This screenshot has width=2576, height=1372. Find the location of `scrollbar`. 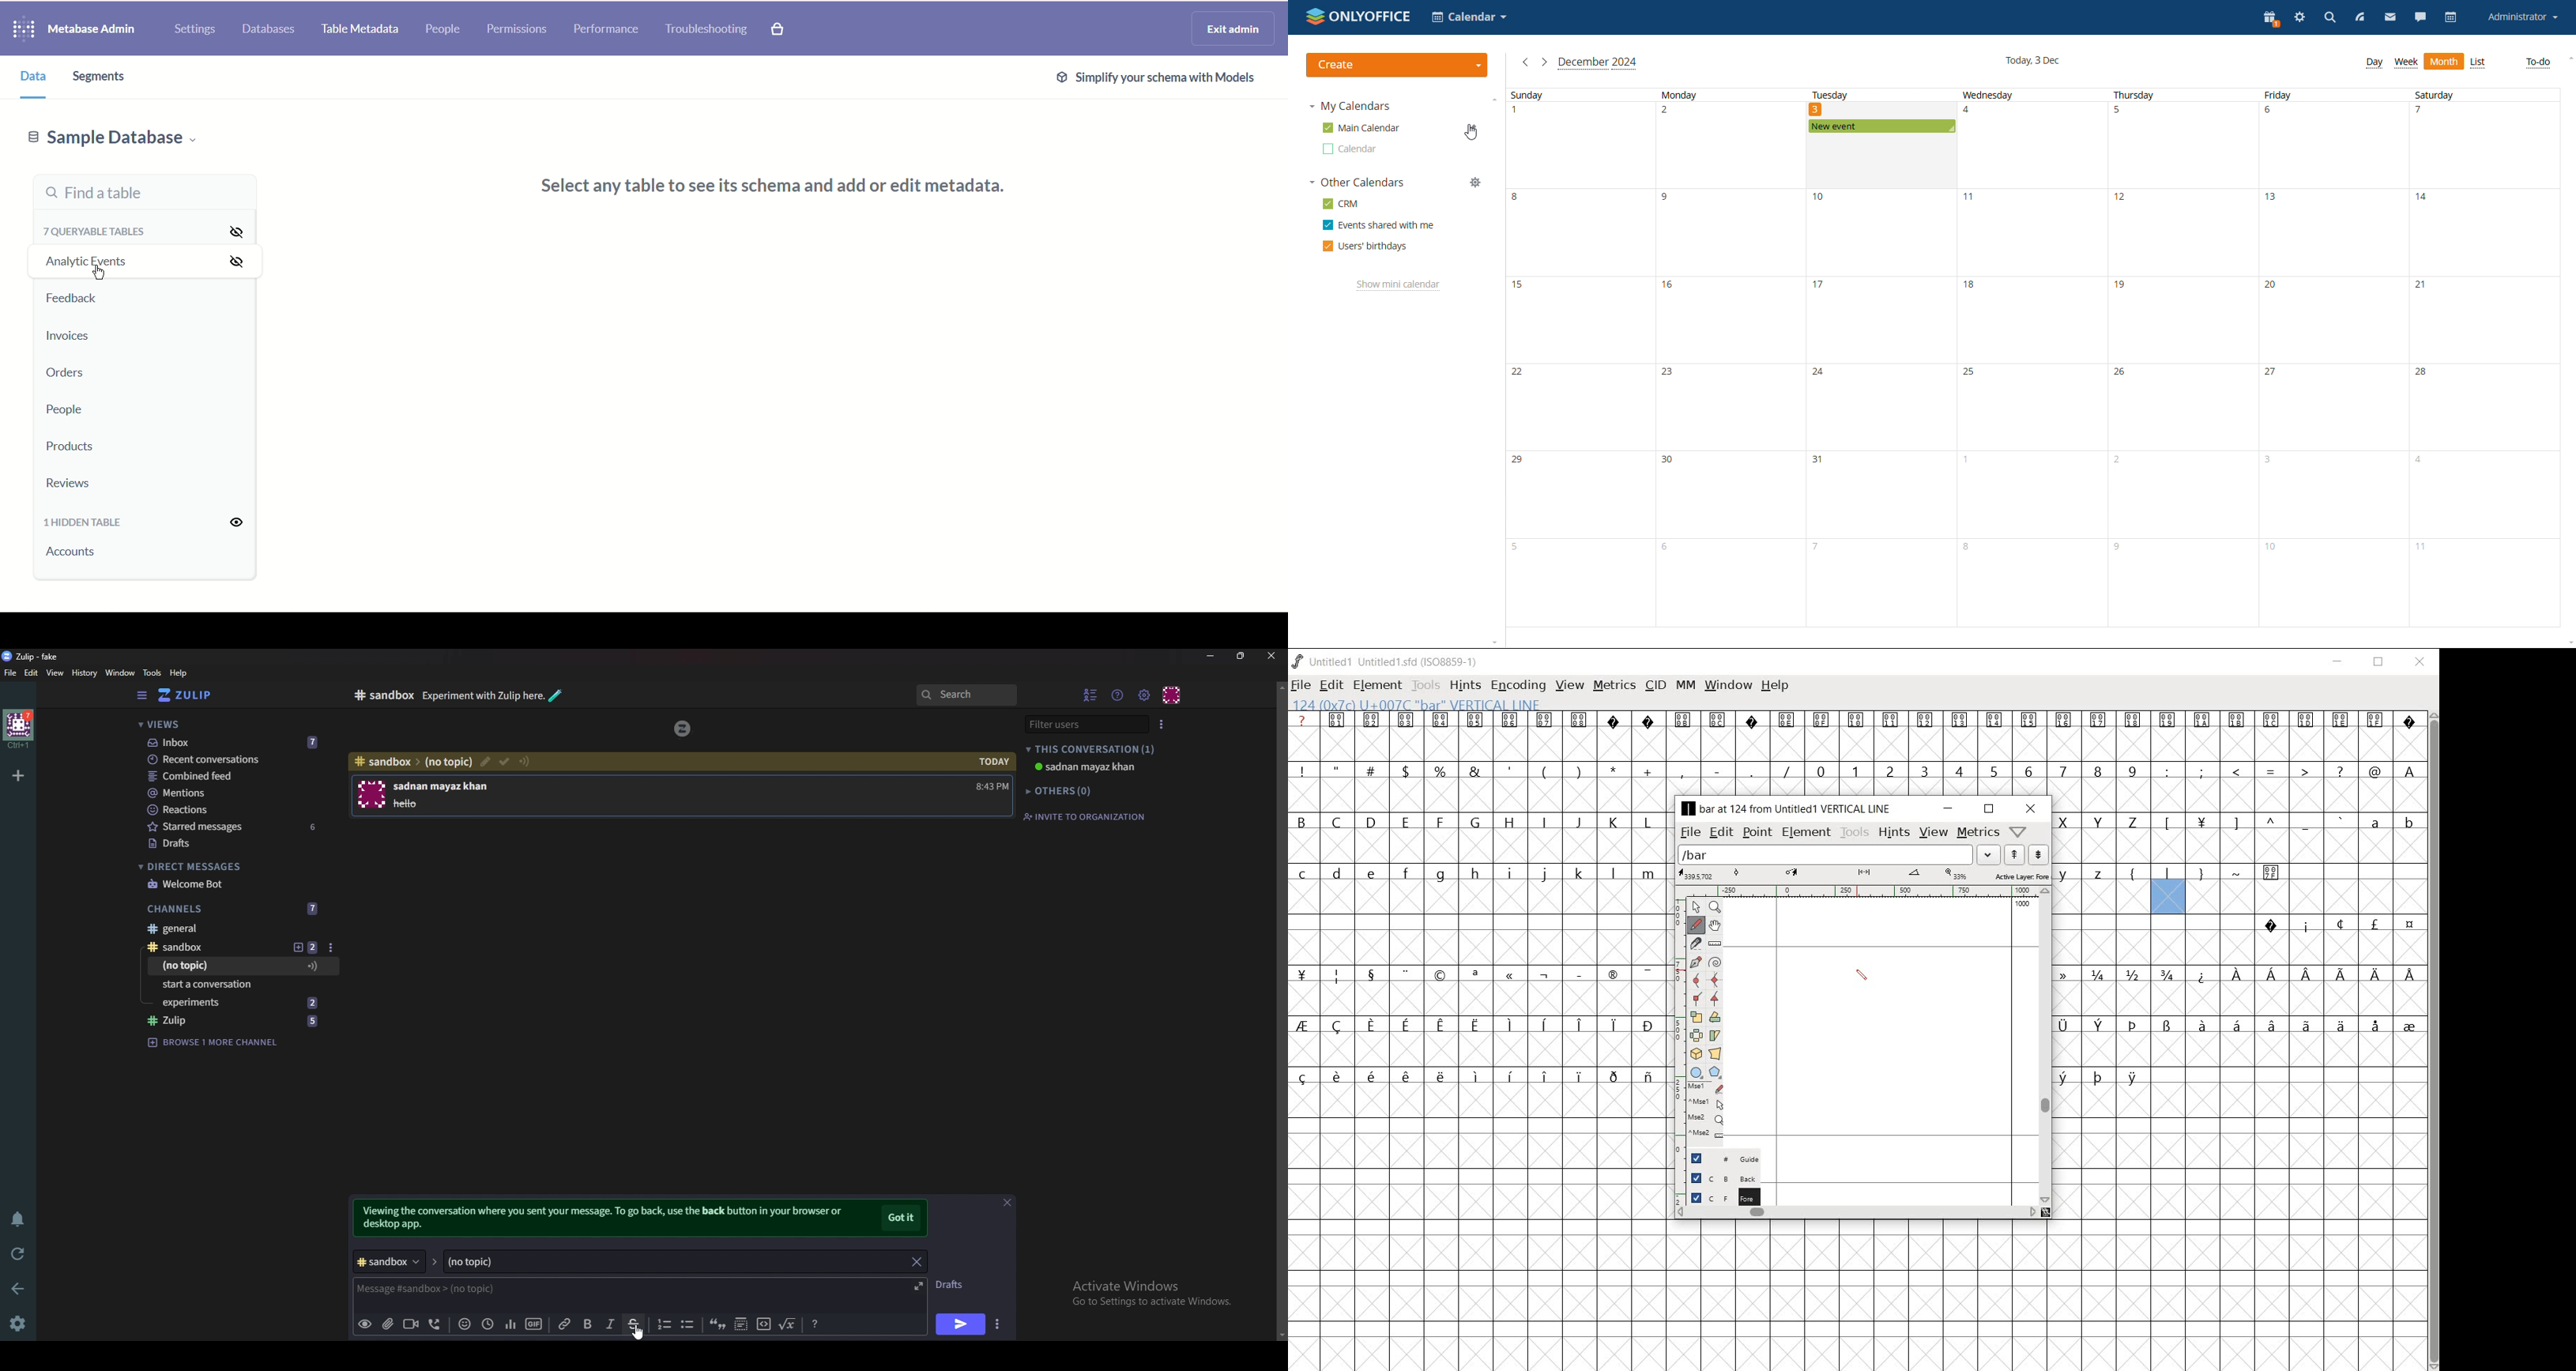

scrollbar is located at coordinates (1857, 1211).